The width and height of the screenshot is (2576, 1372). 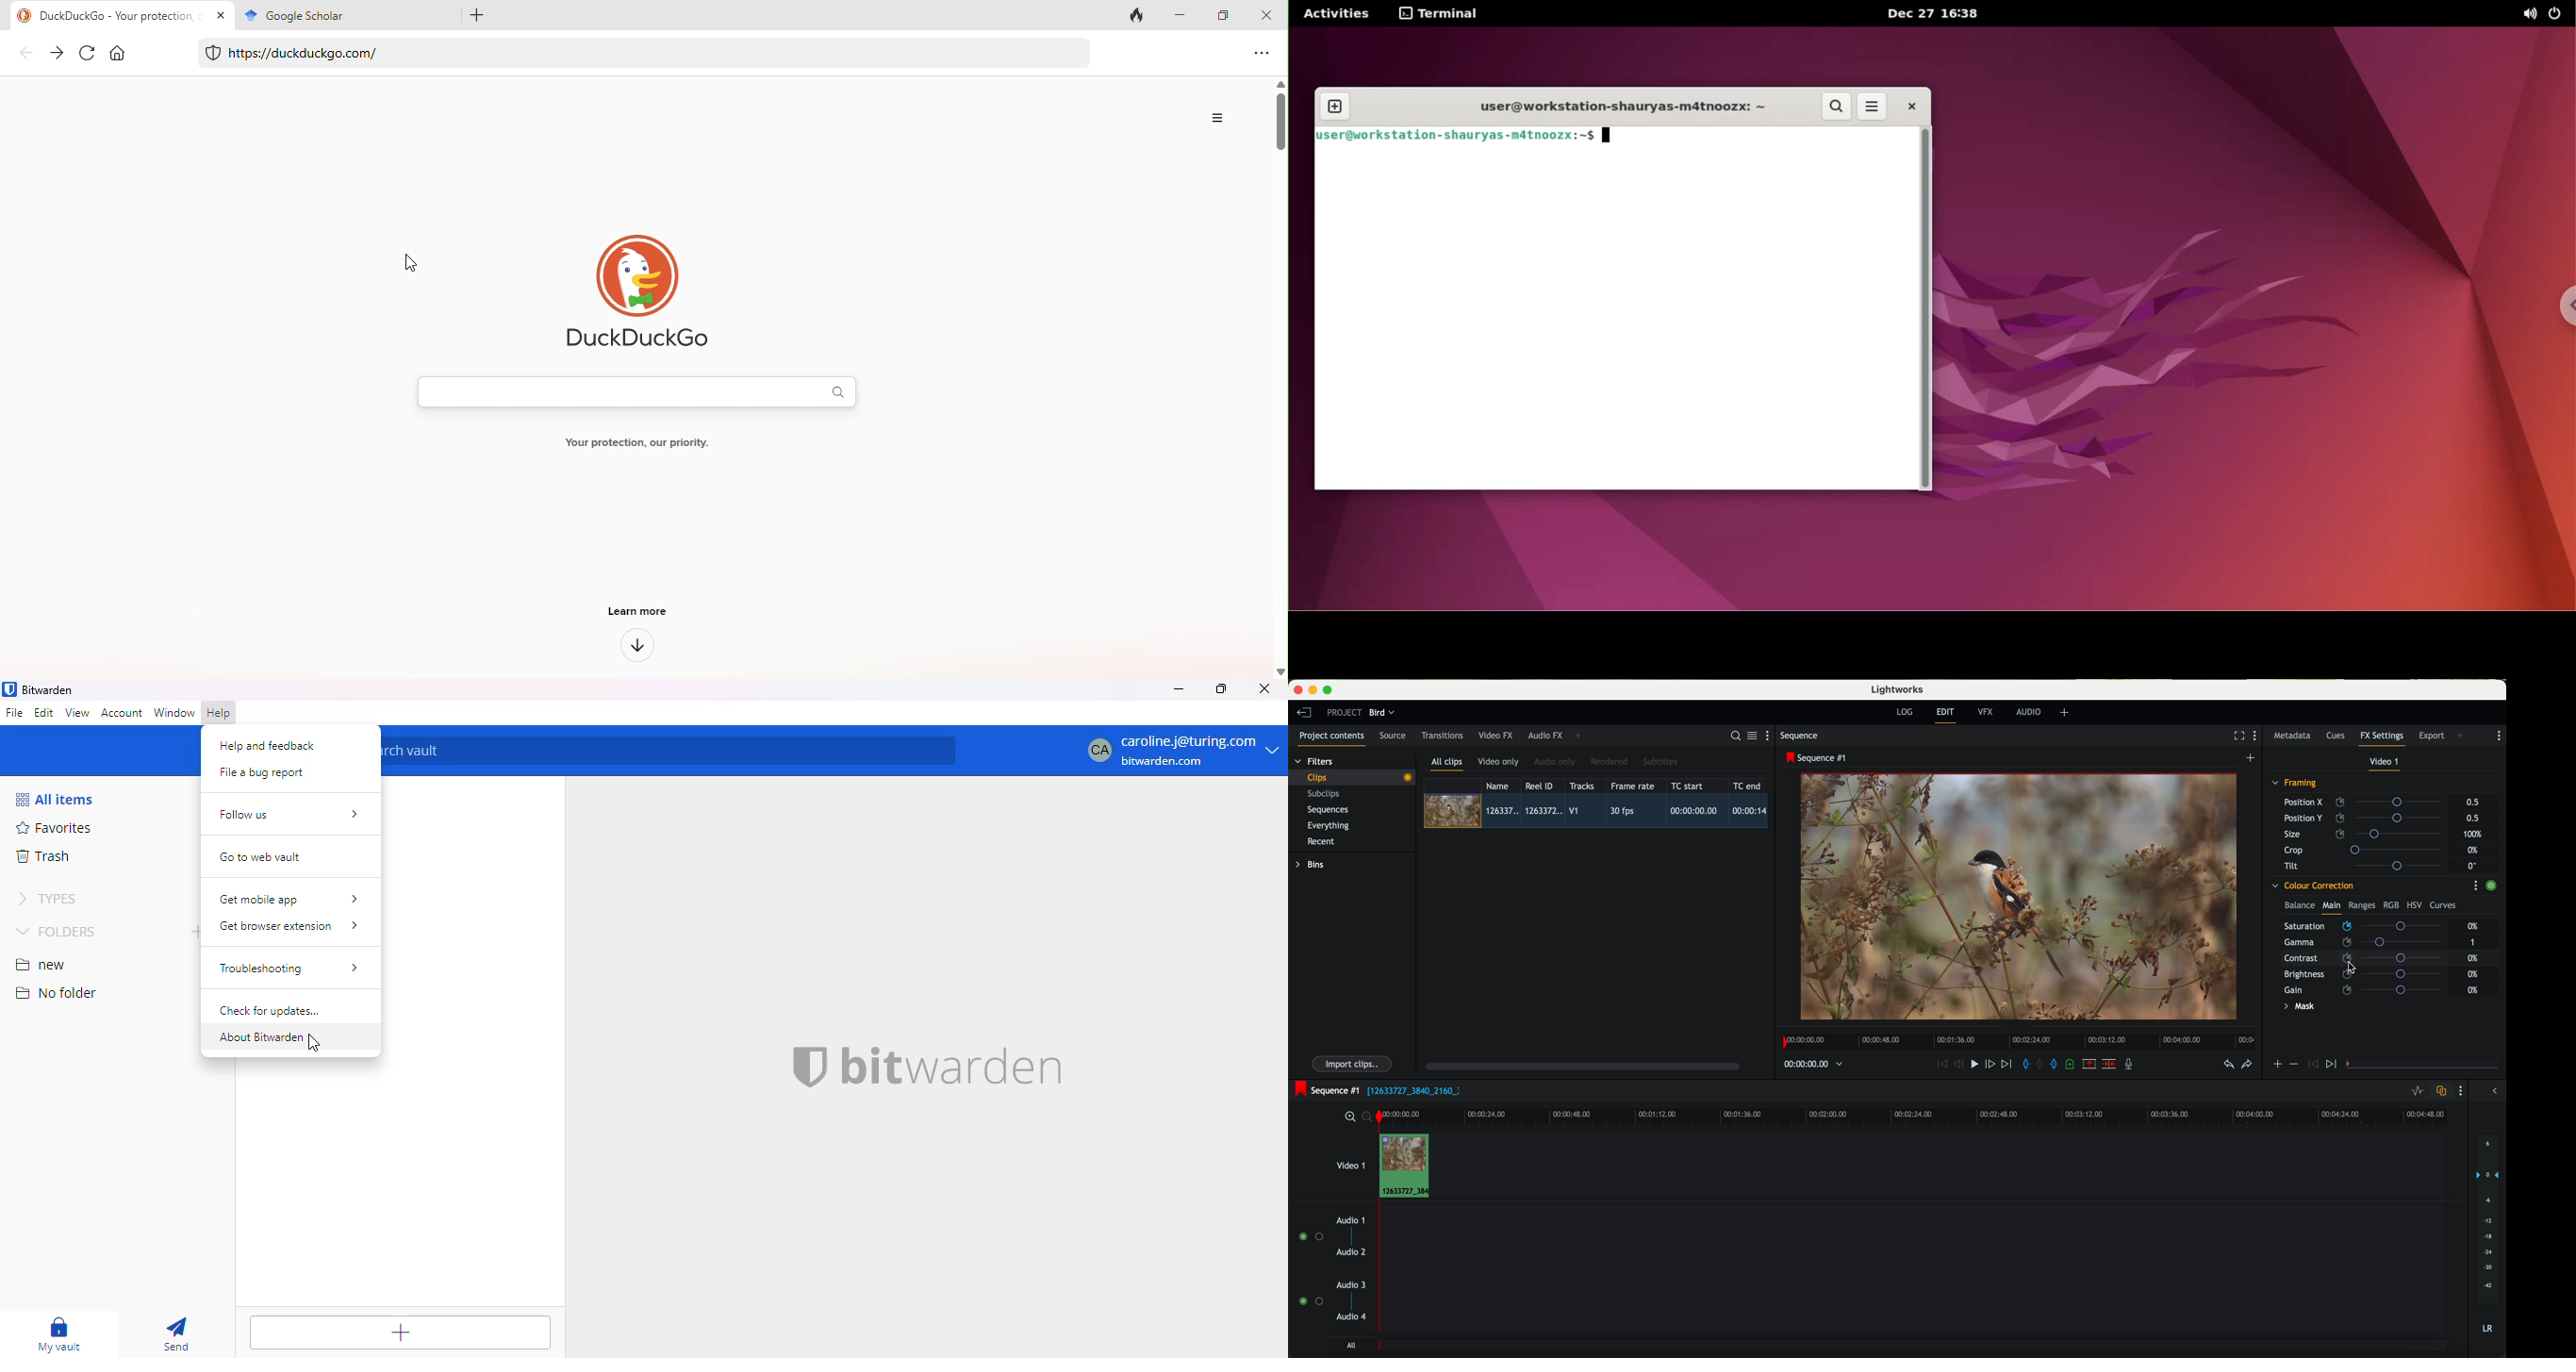 I want to click on maximize, so click(x=1227, y=14).